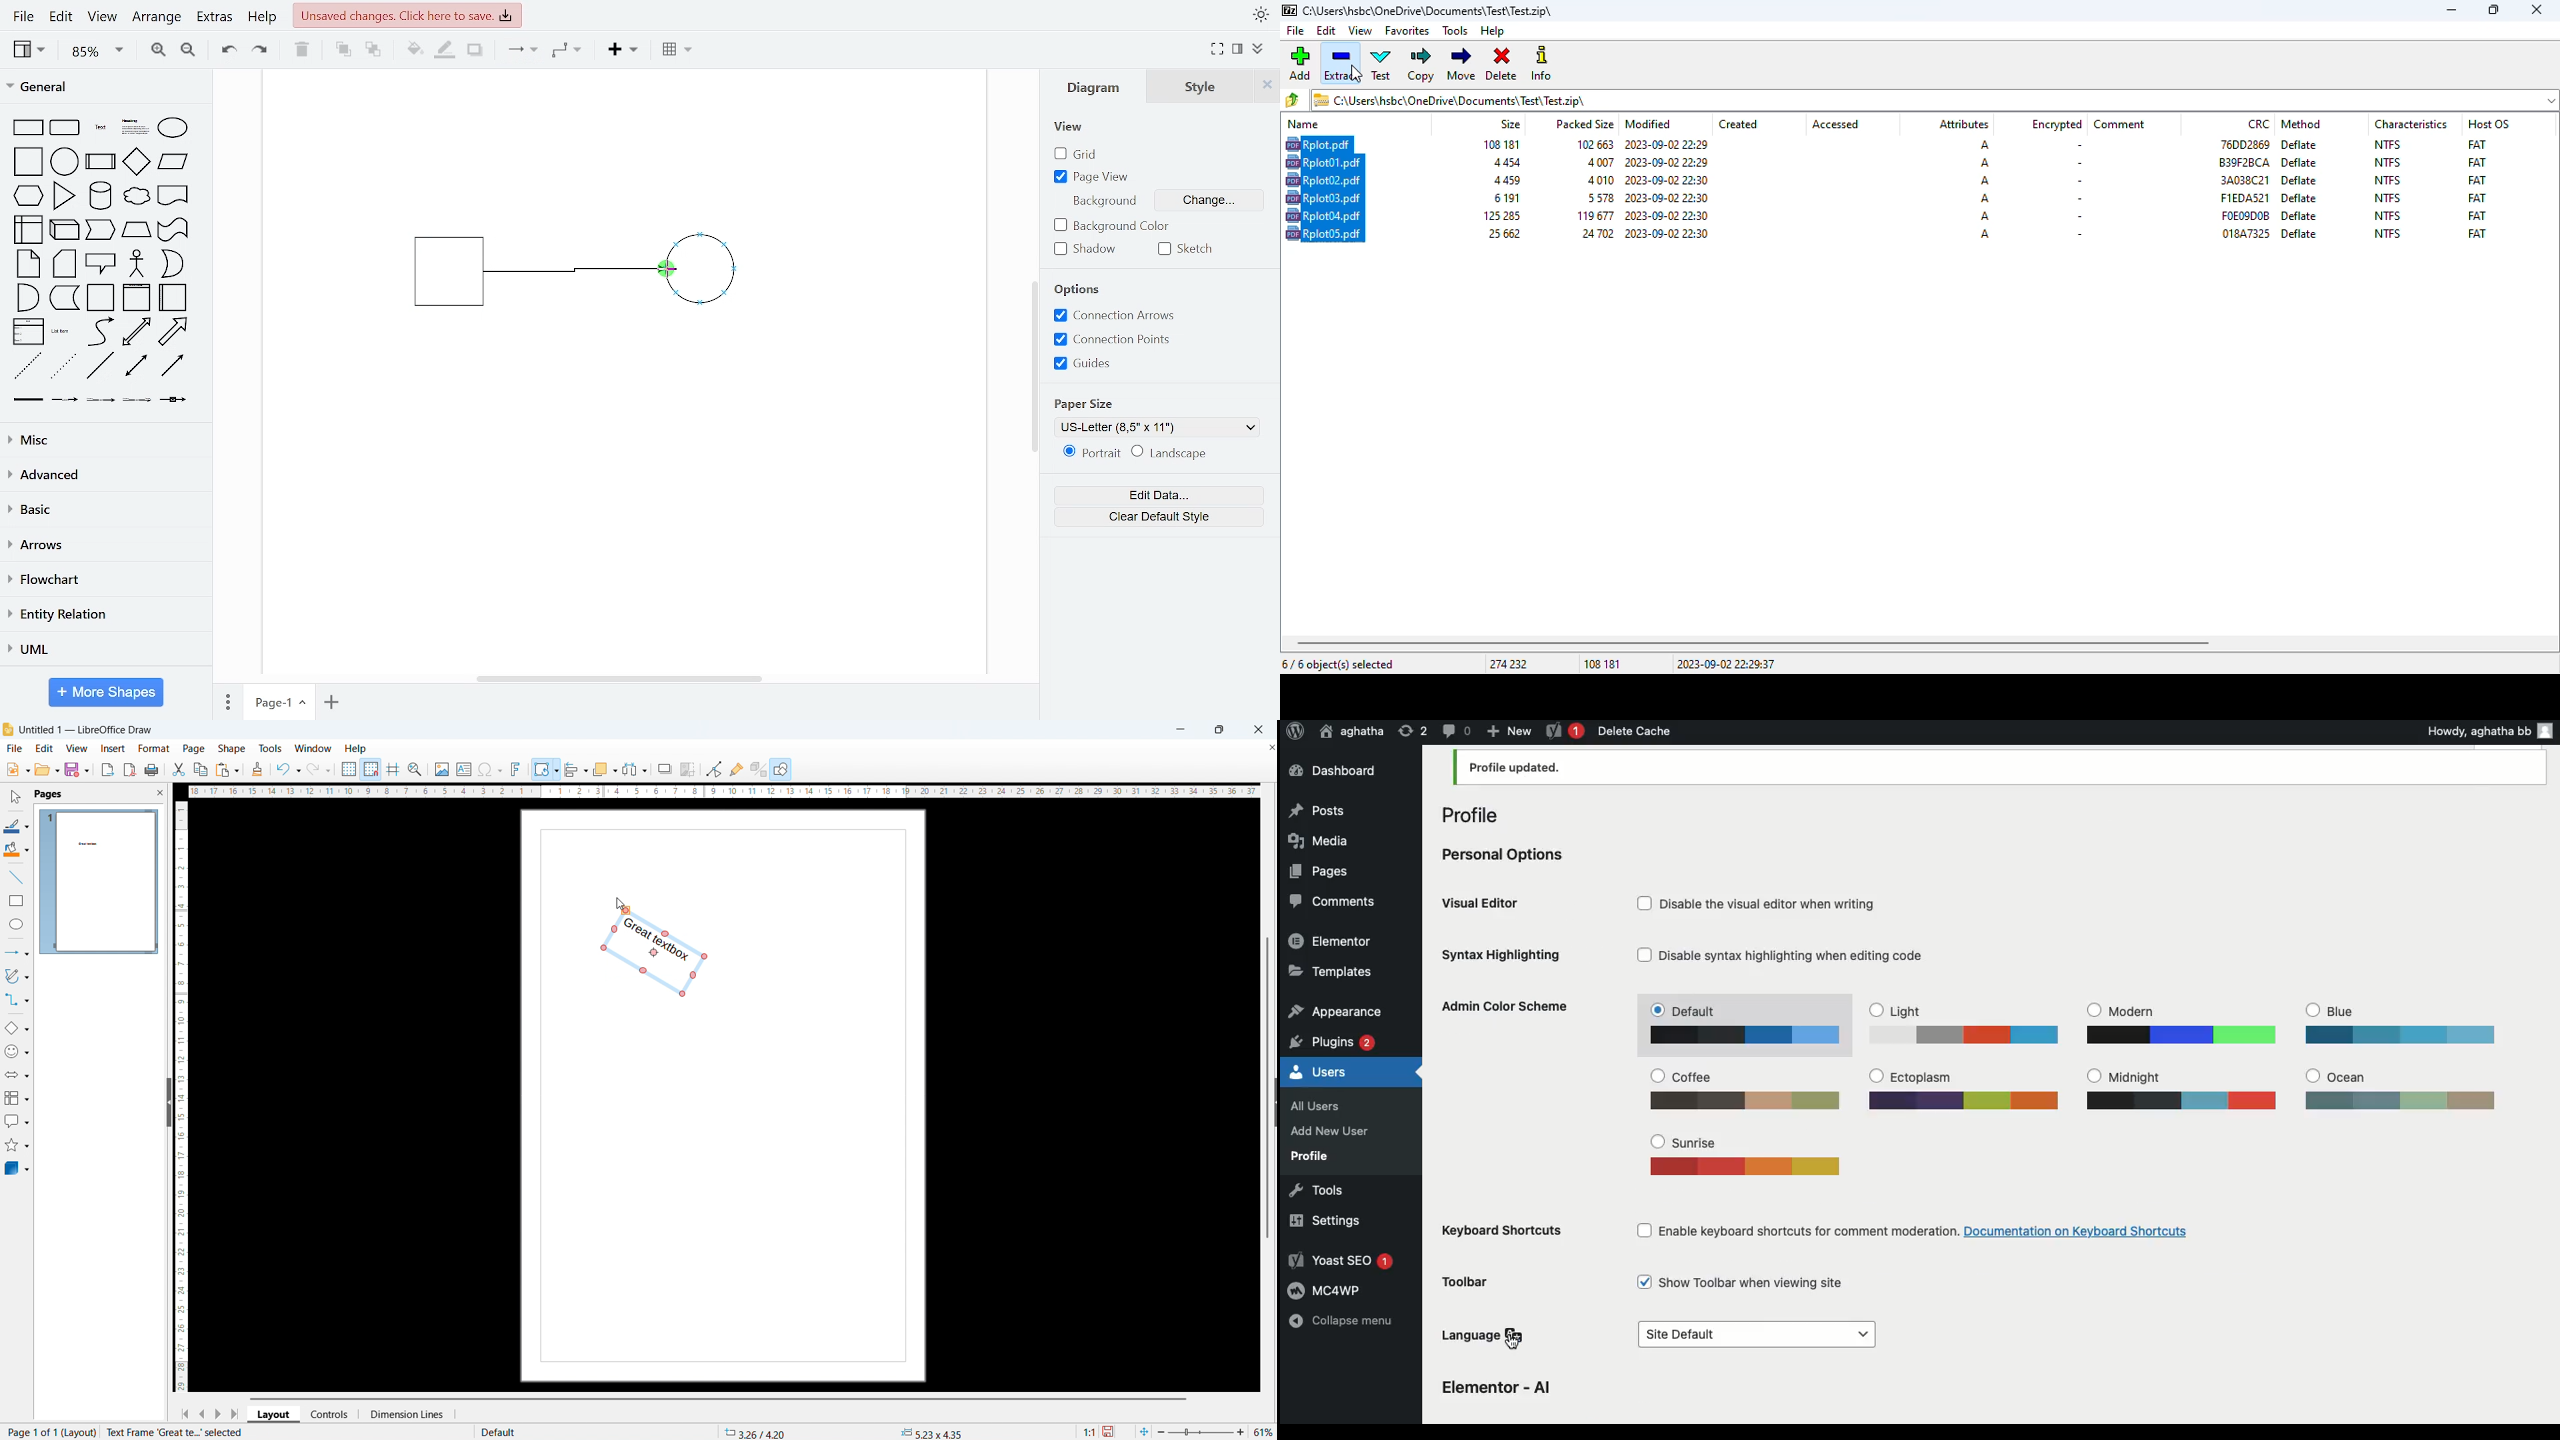 The height and width of the screenshot is (1456, 2576). Describe the element at coordinates (65, 400) in the screenshot. I see `connector with label` at that location.